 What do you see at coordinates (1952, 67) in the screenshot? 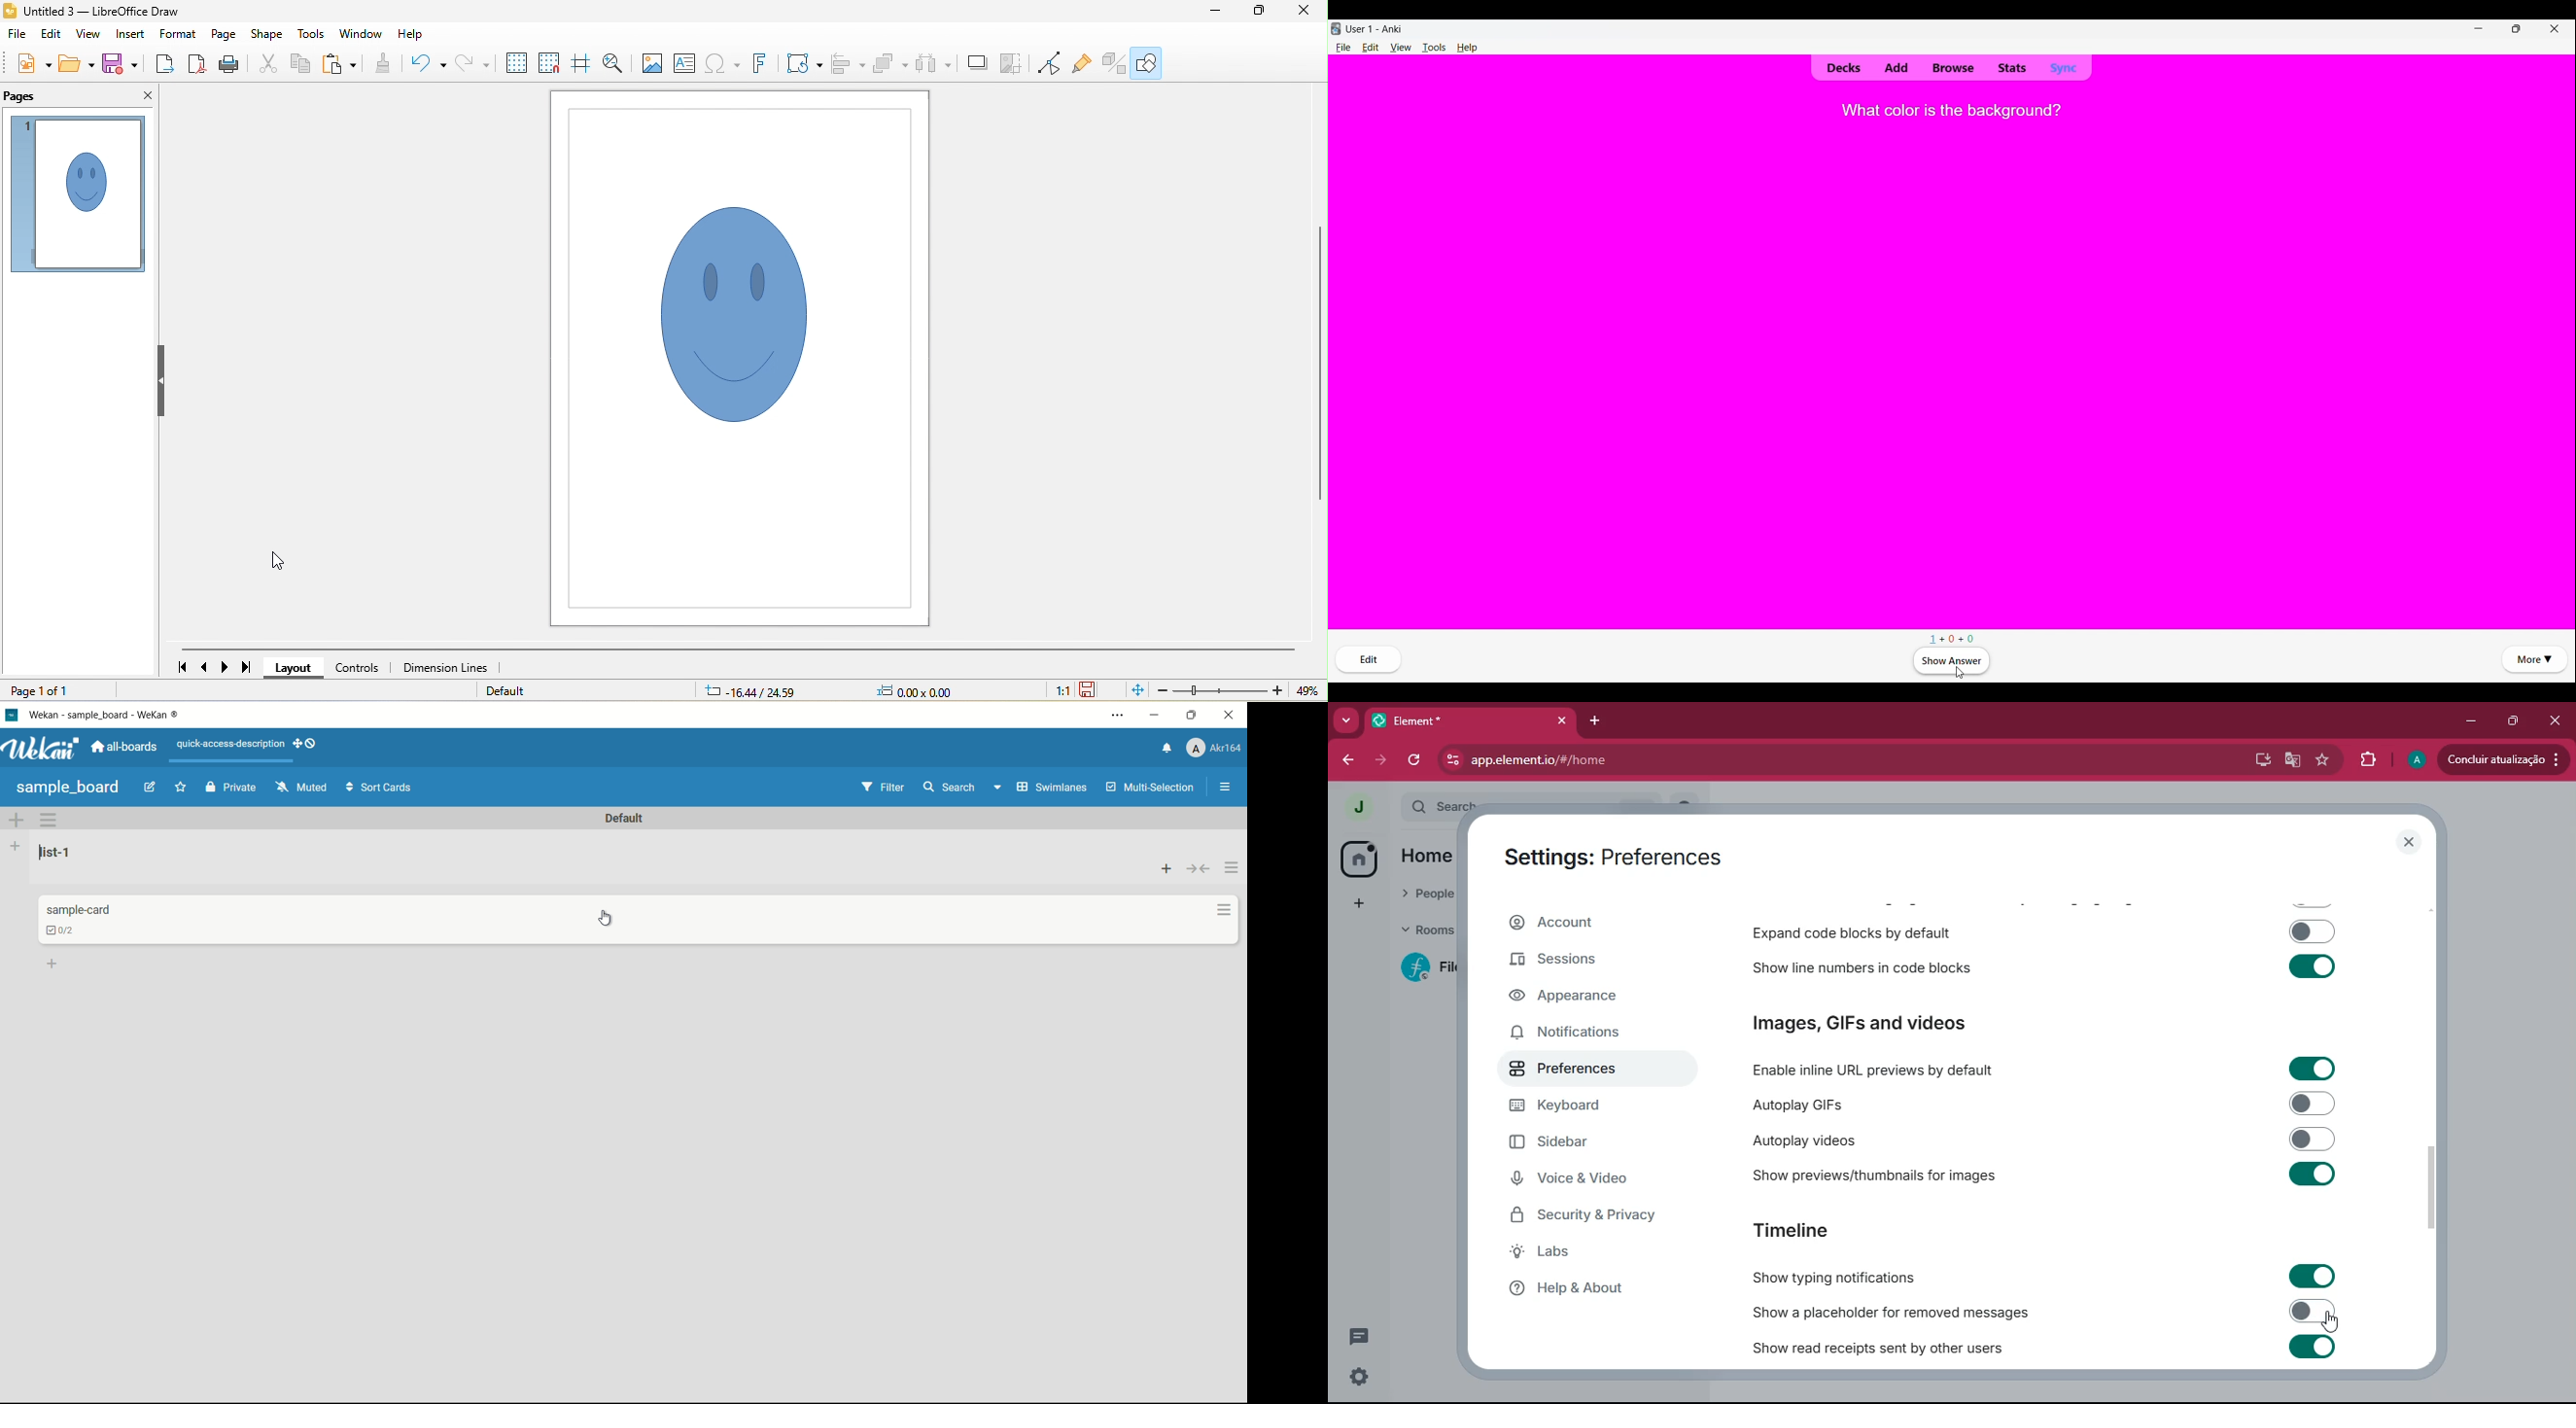
I see `Browse` at bounding box center [1952, 67].